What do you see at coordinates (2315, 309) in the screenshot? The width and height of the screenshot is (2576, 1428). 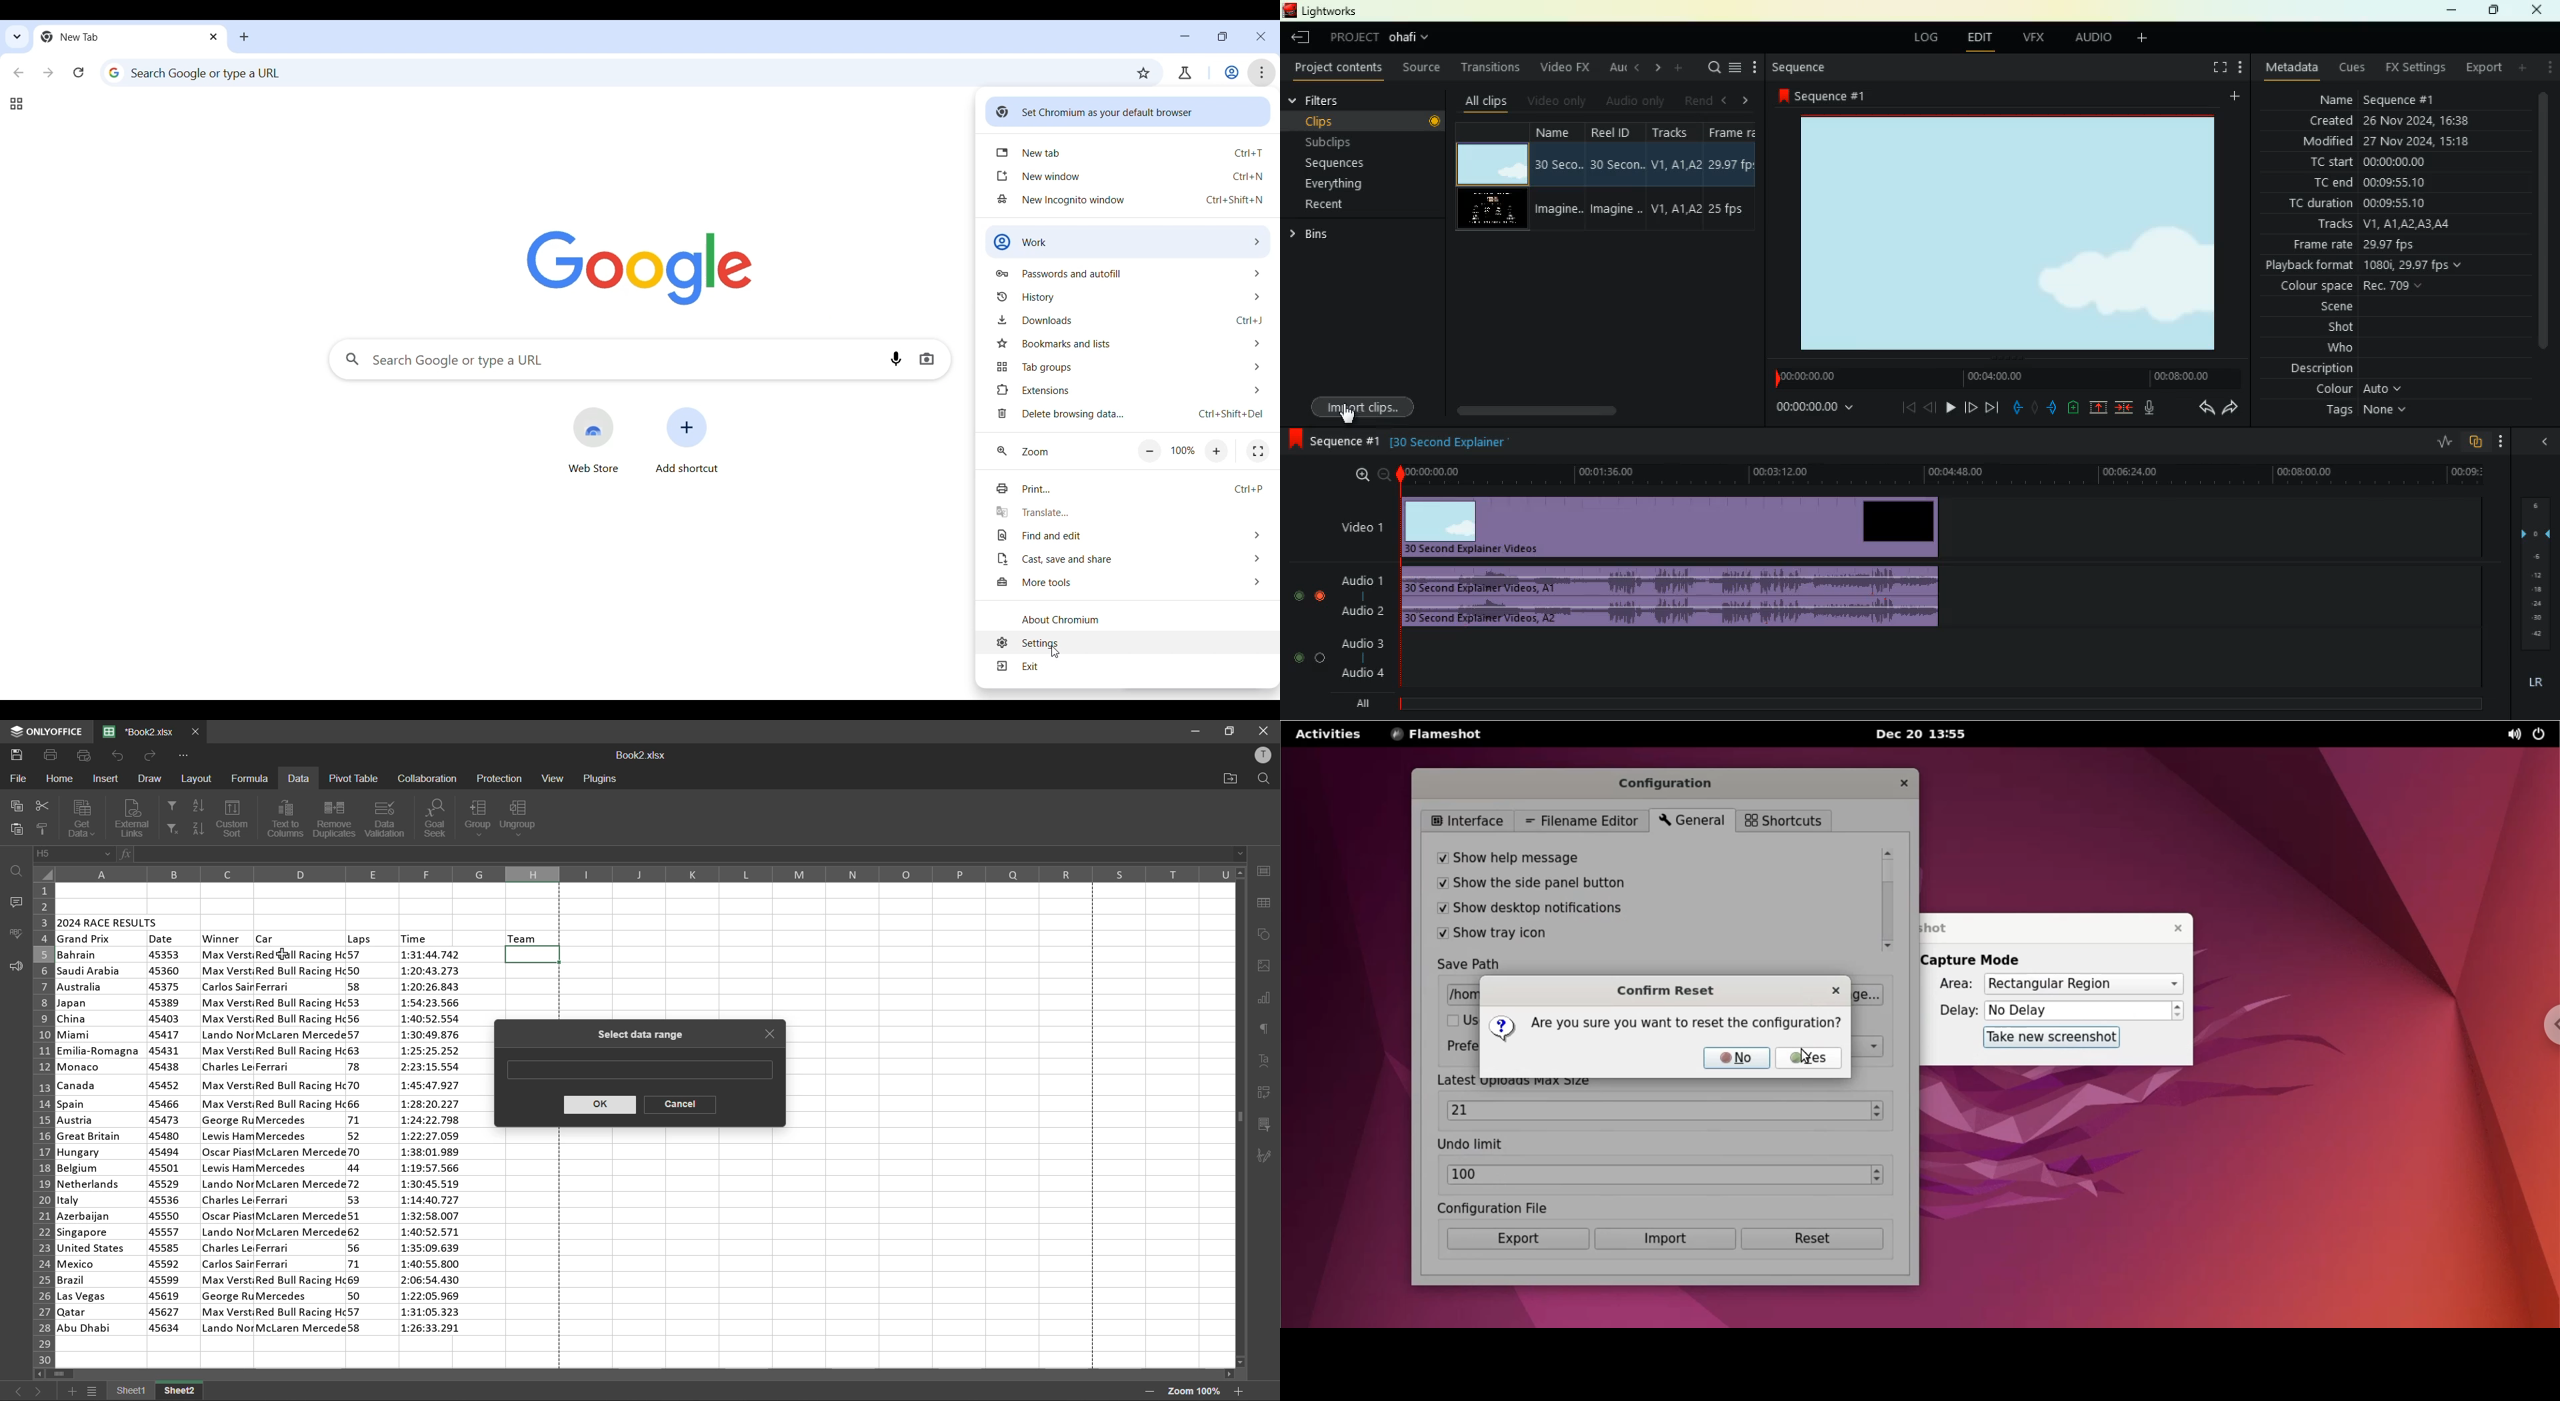 I see `scene` at bounding box center [2315, 309].